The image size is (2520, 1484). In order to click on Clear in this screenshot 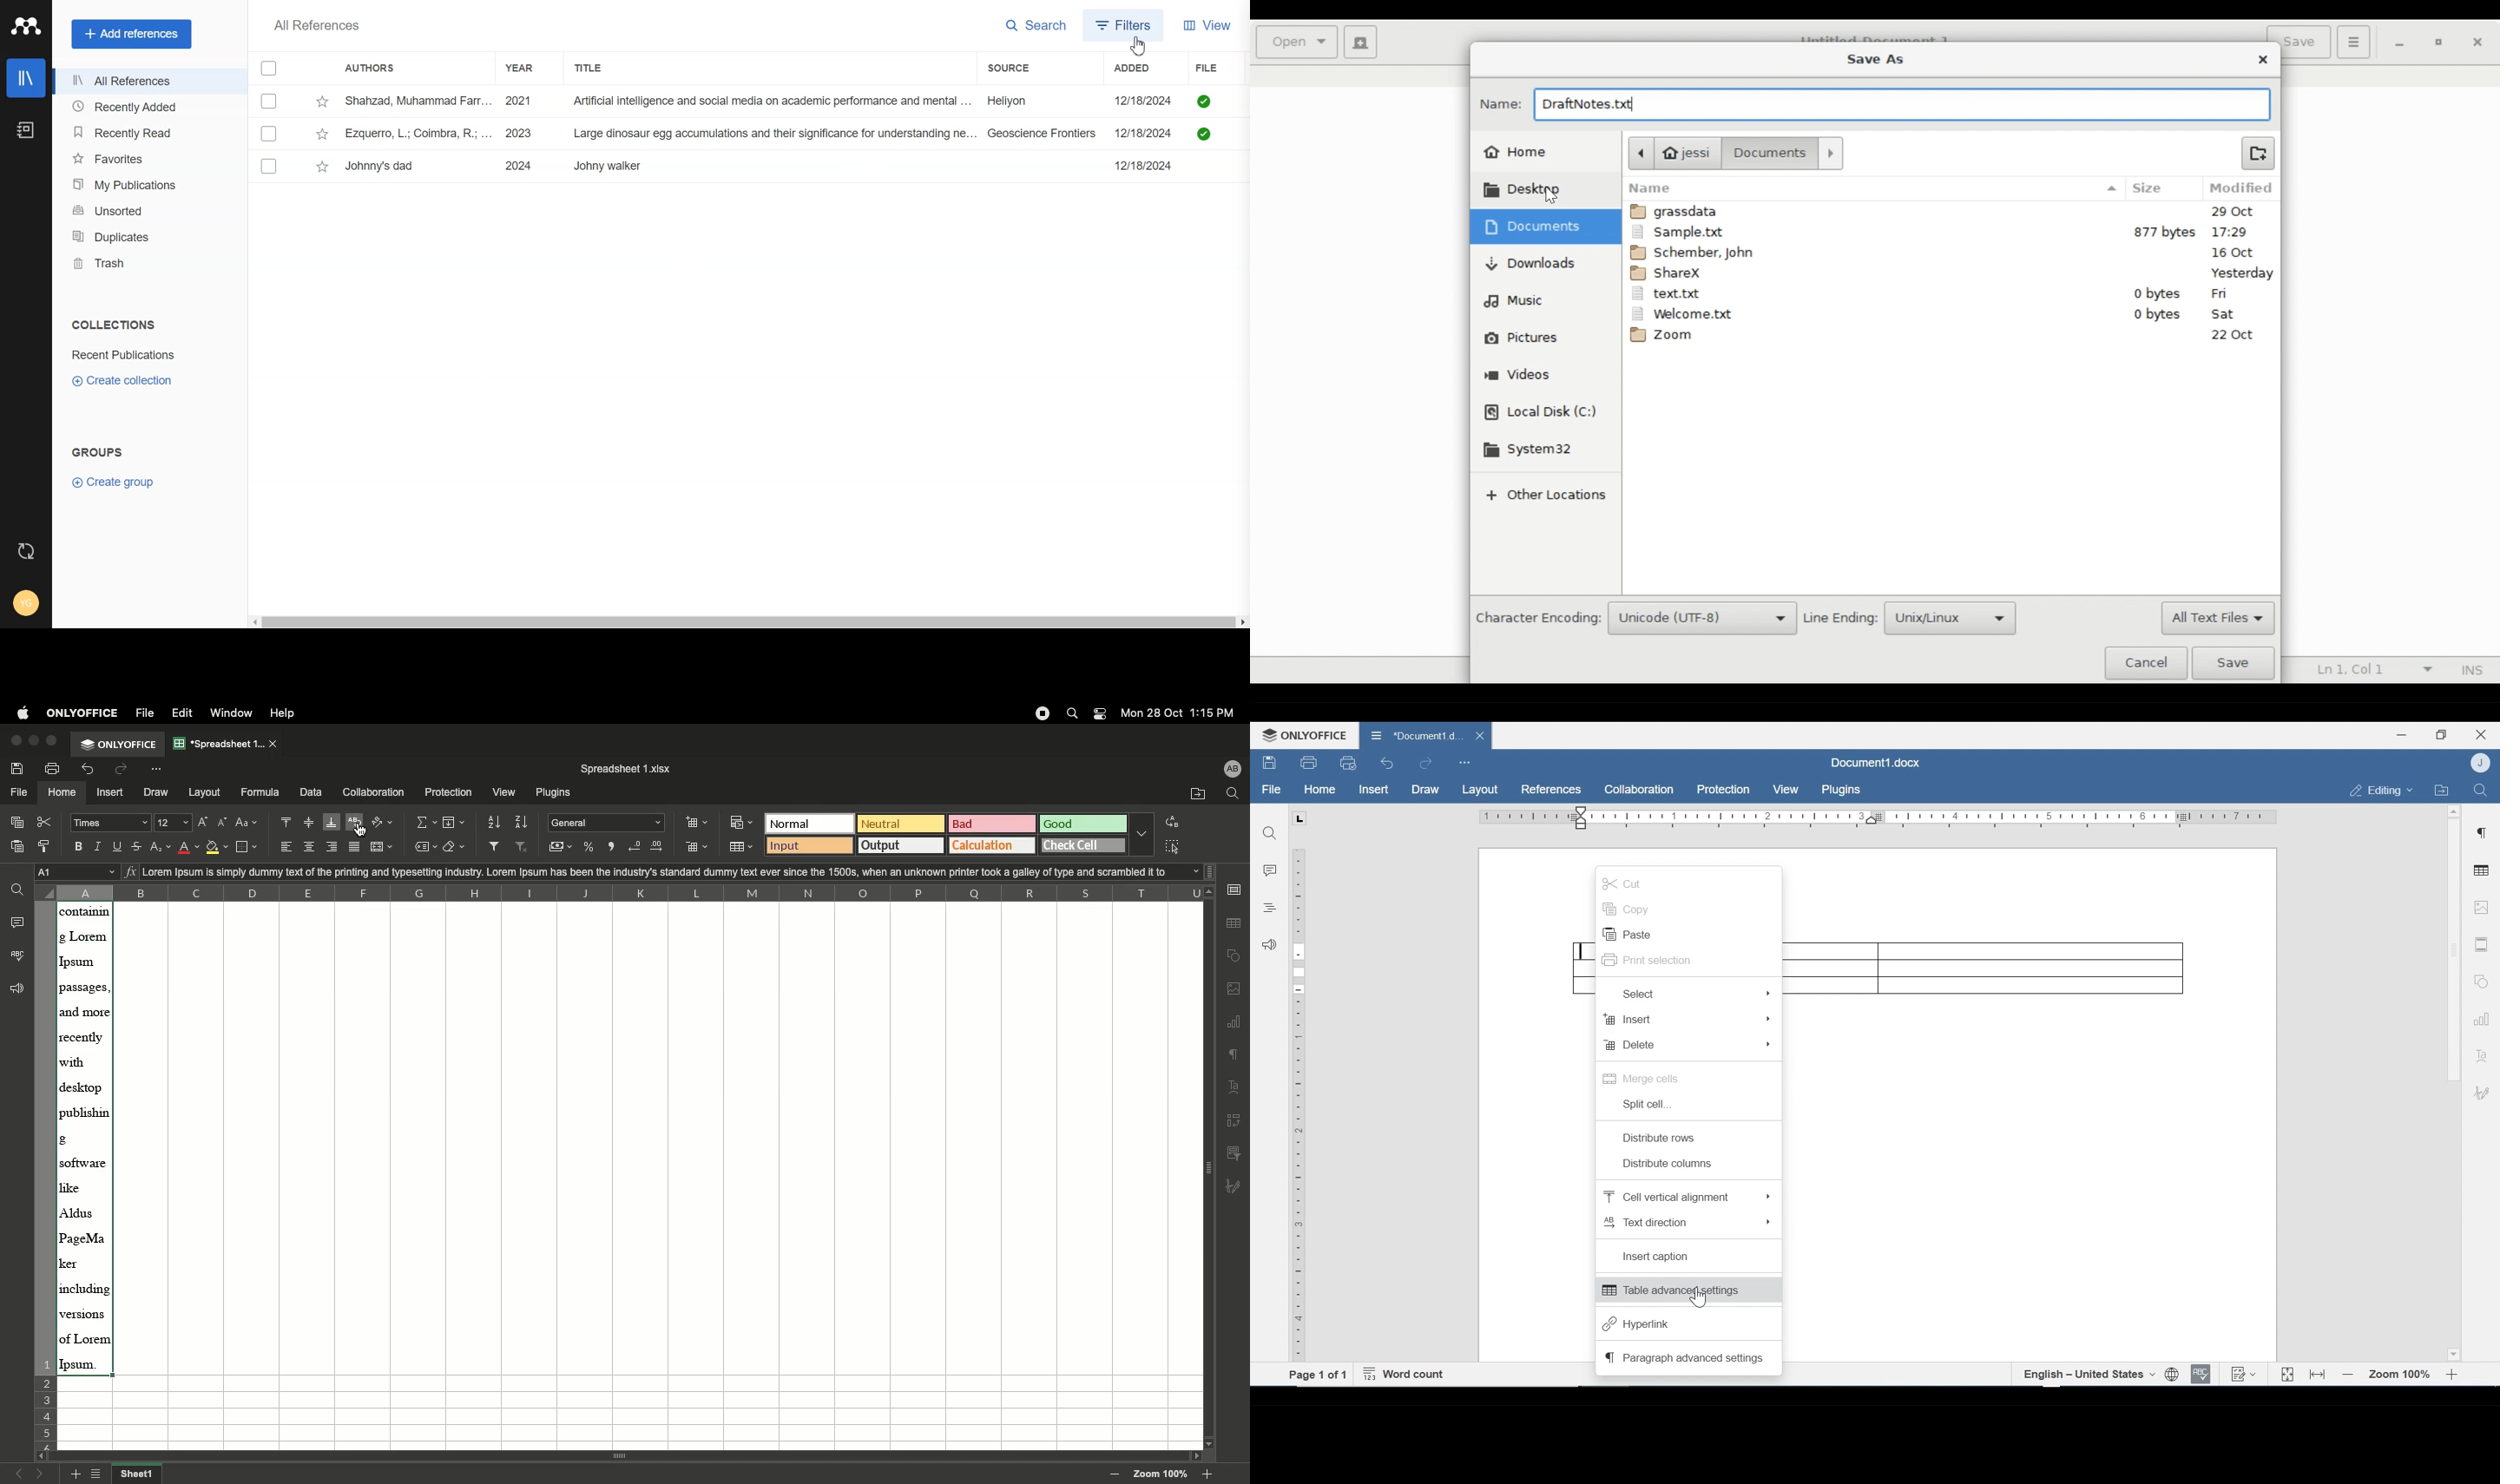, I will do `click(455, 848)`.